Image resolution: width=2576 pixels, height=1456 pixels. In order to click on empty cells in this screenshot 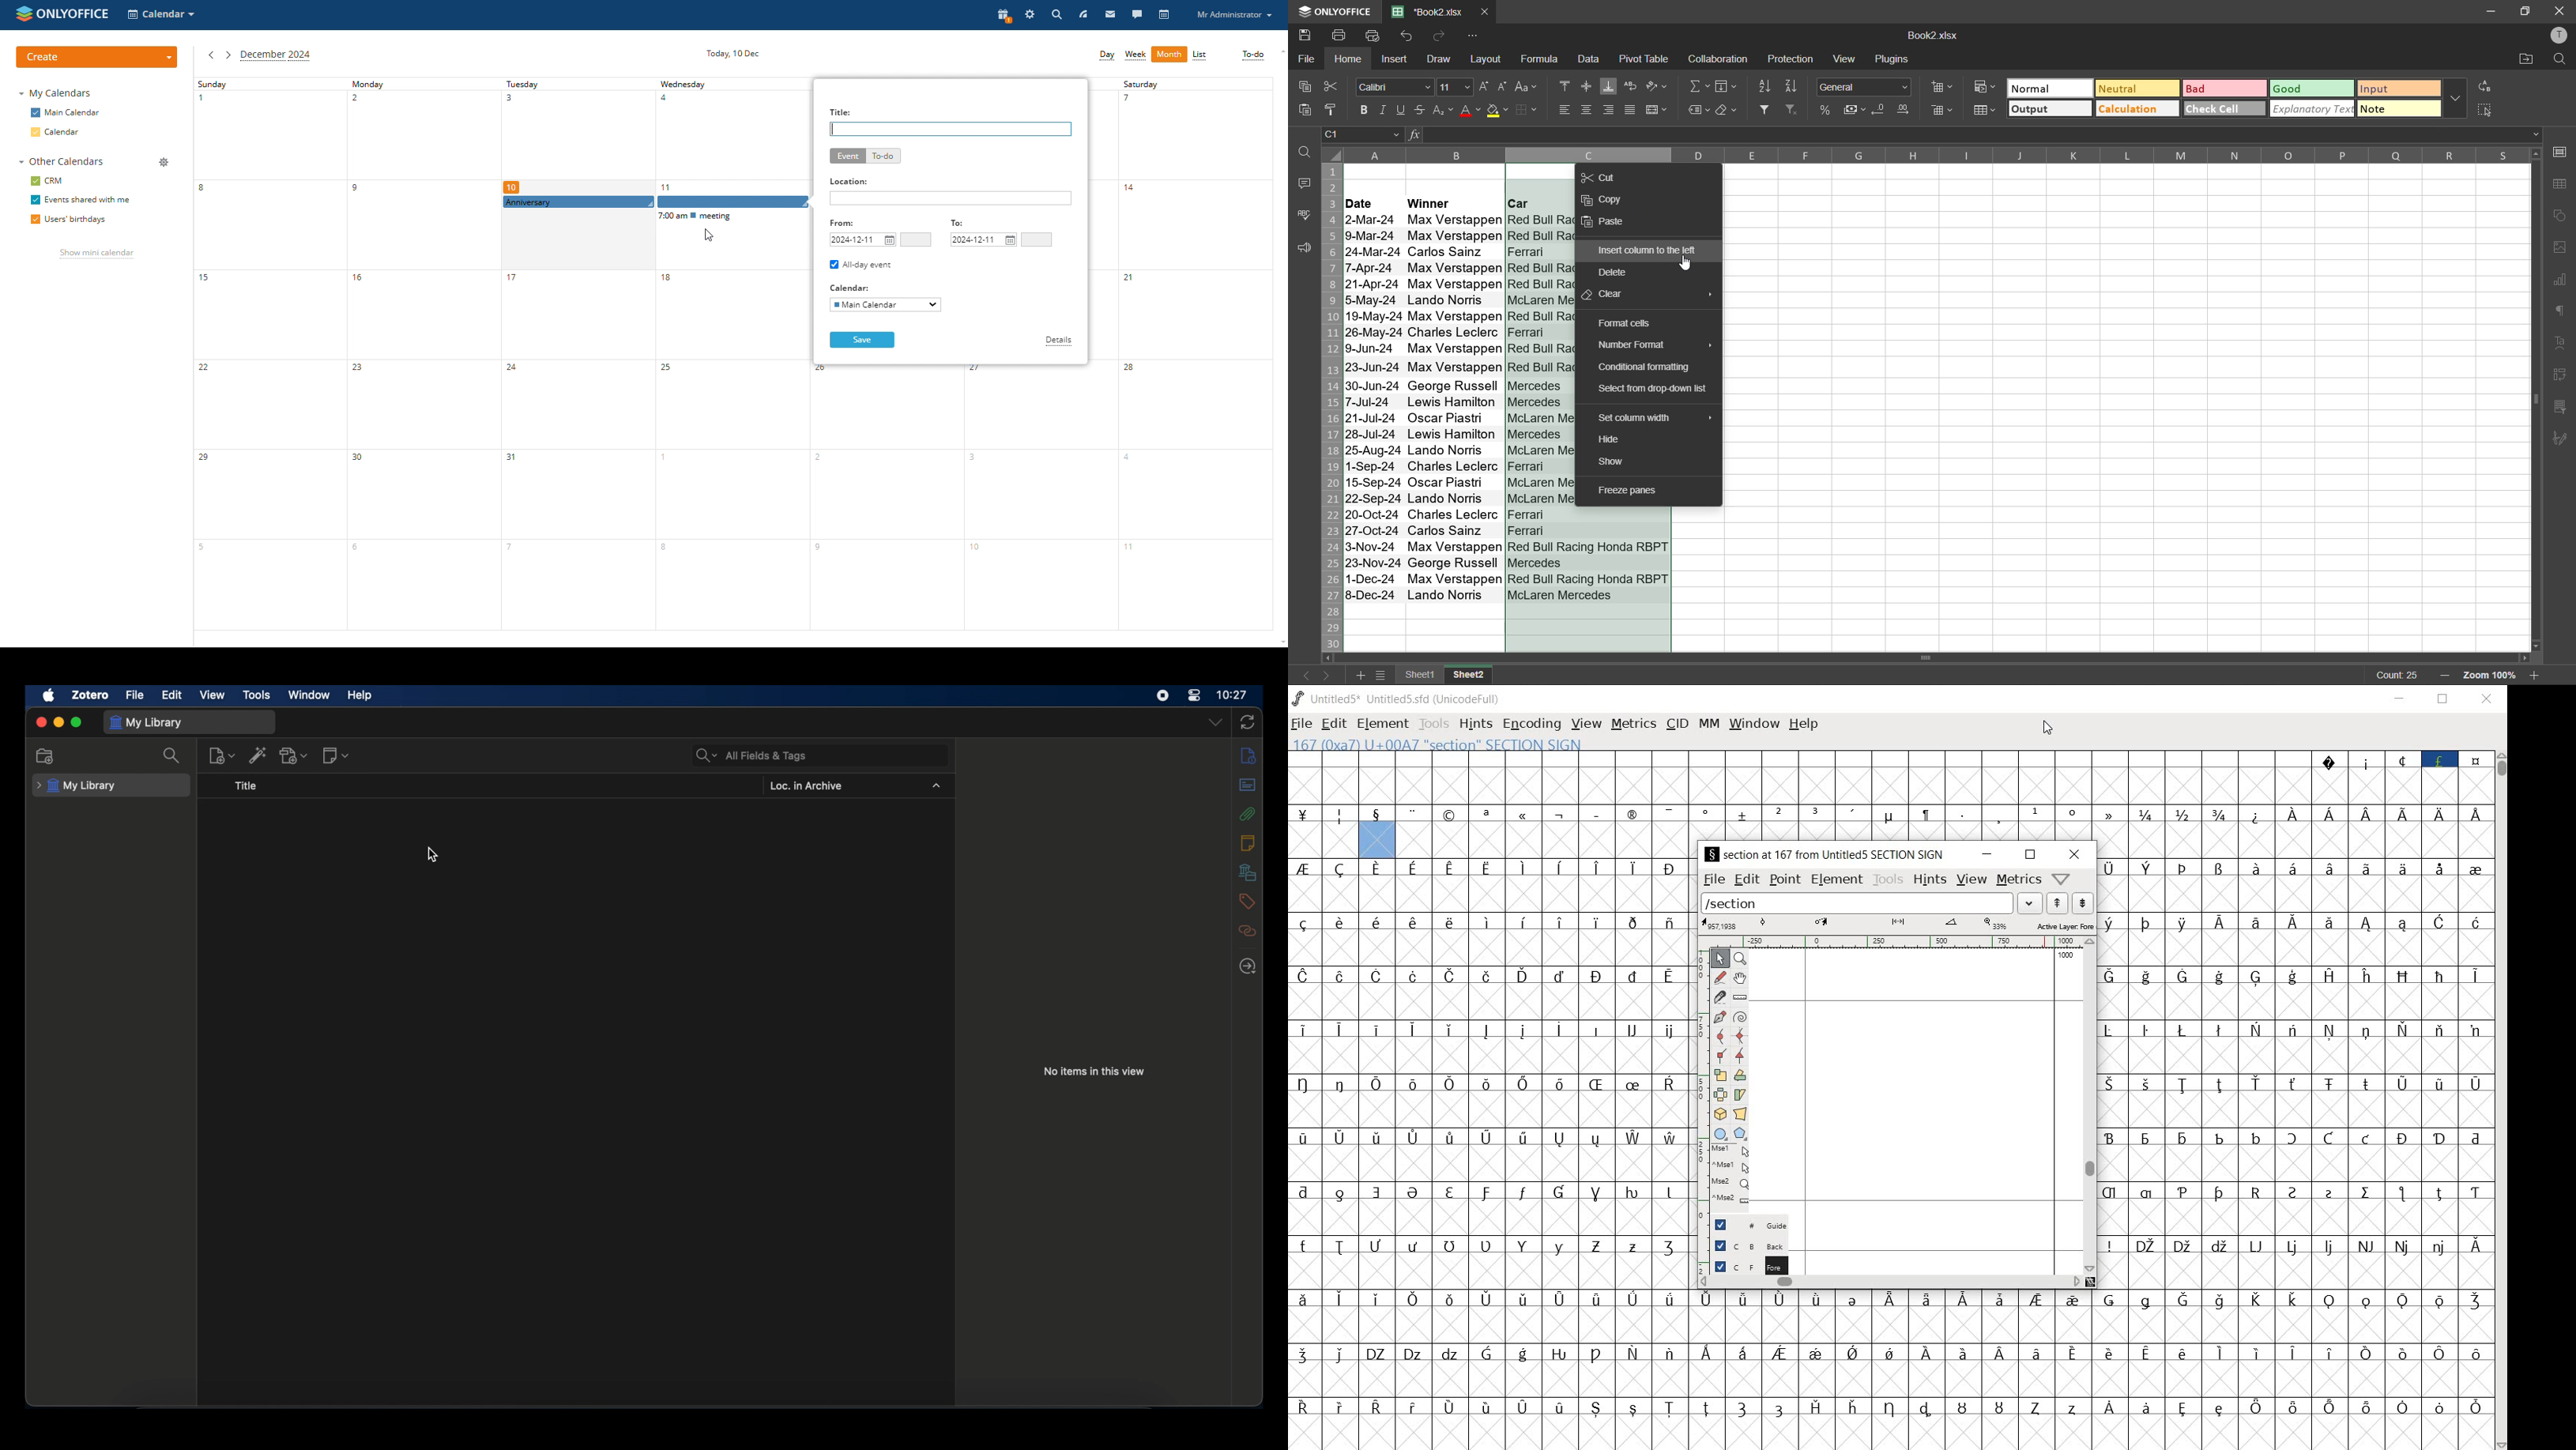, I will do `click(1890, 785)`.